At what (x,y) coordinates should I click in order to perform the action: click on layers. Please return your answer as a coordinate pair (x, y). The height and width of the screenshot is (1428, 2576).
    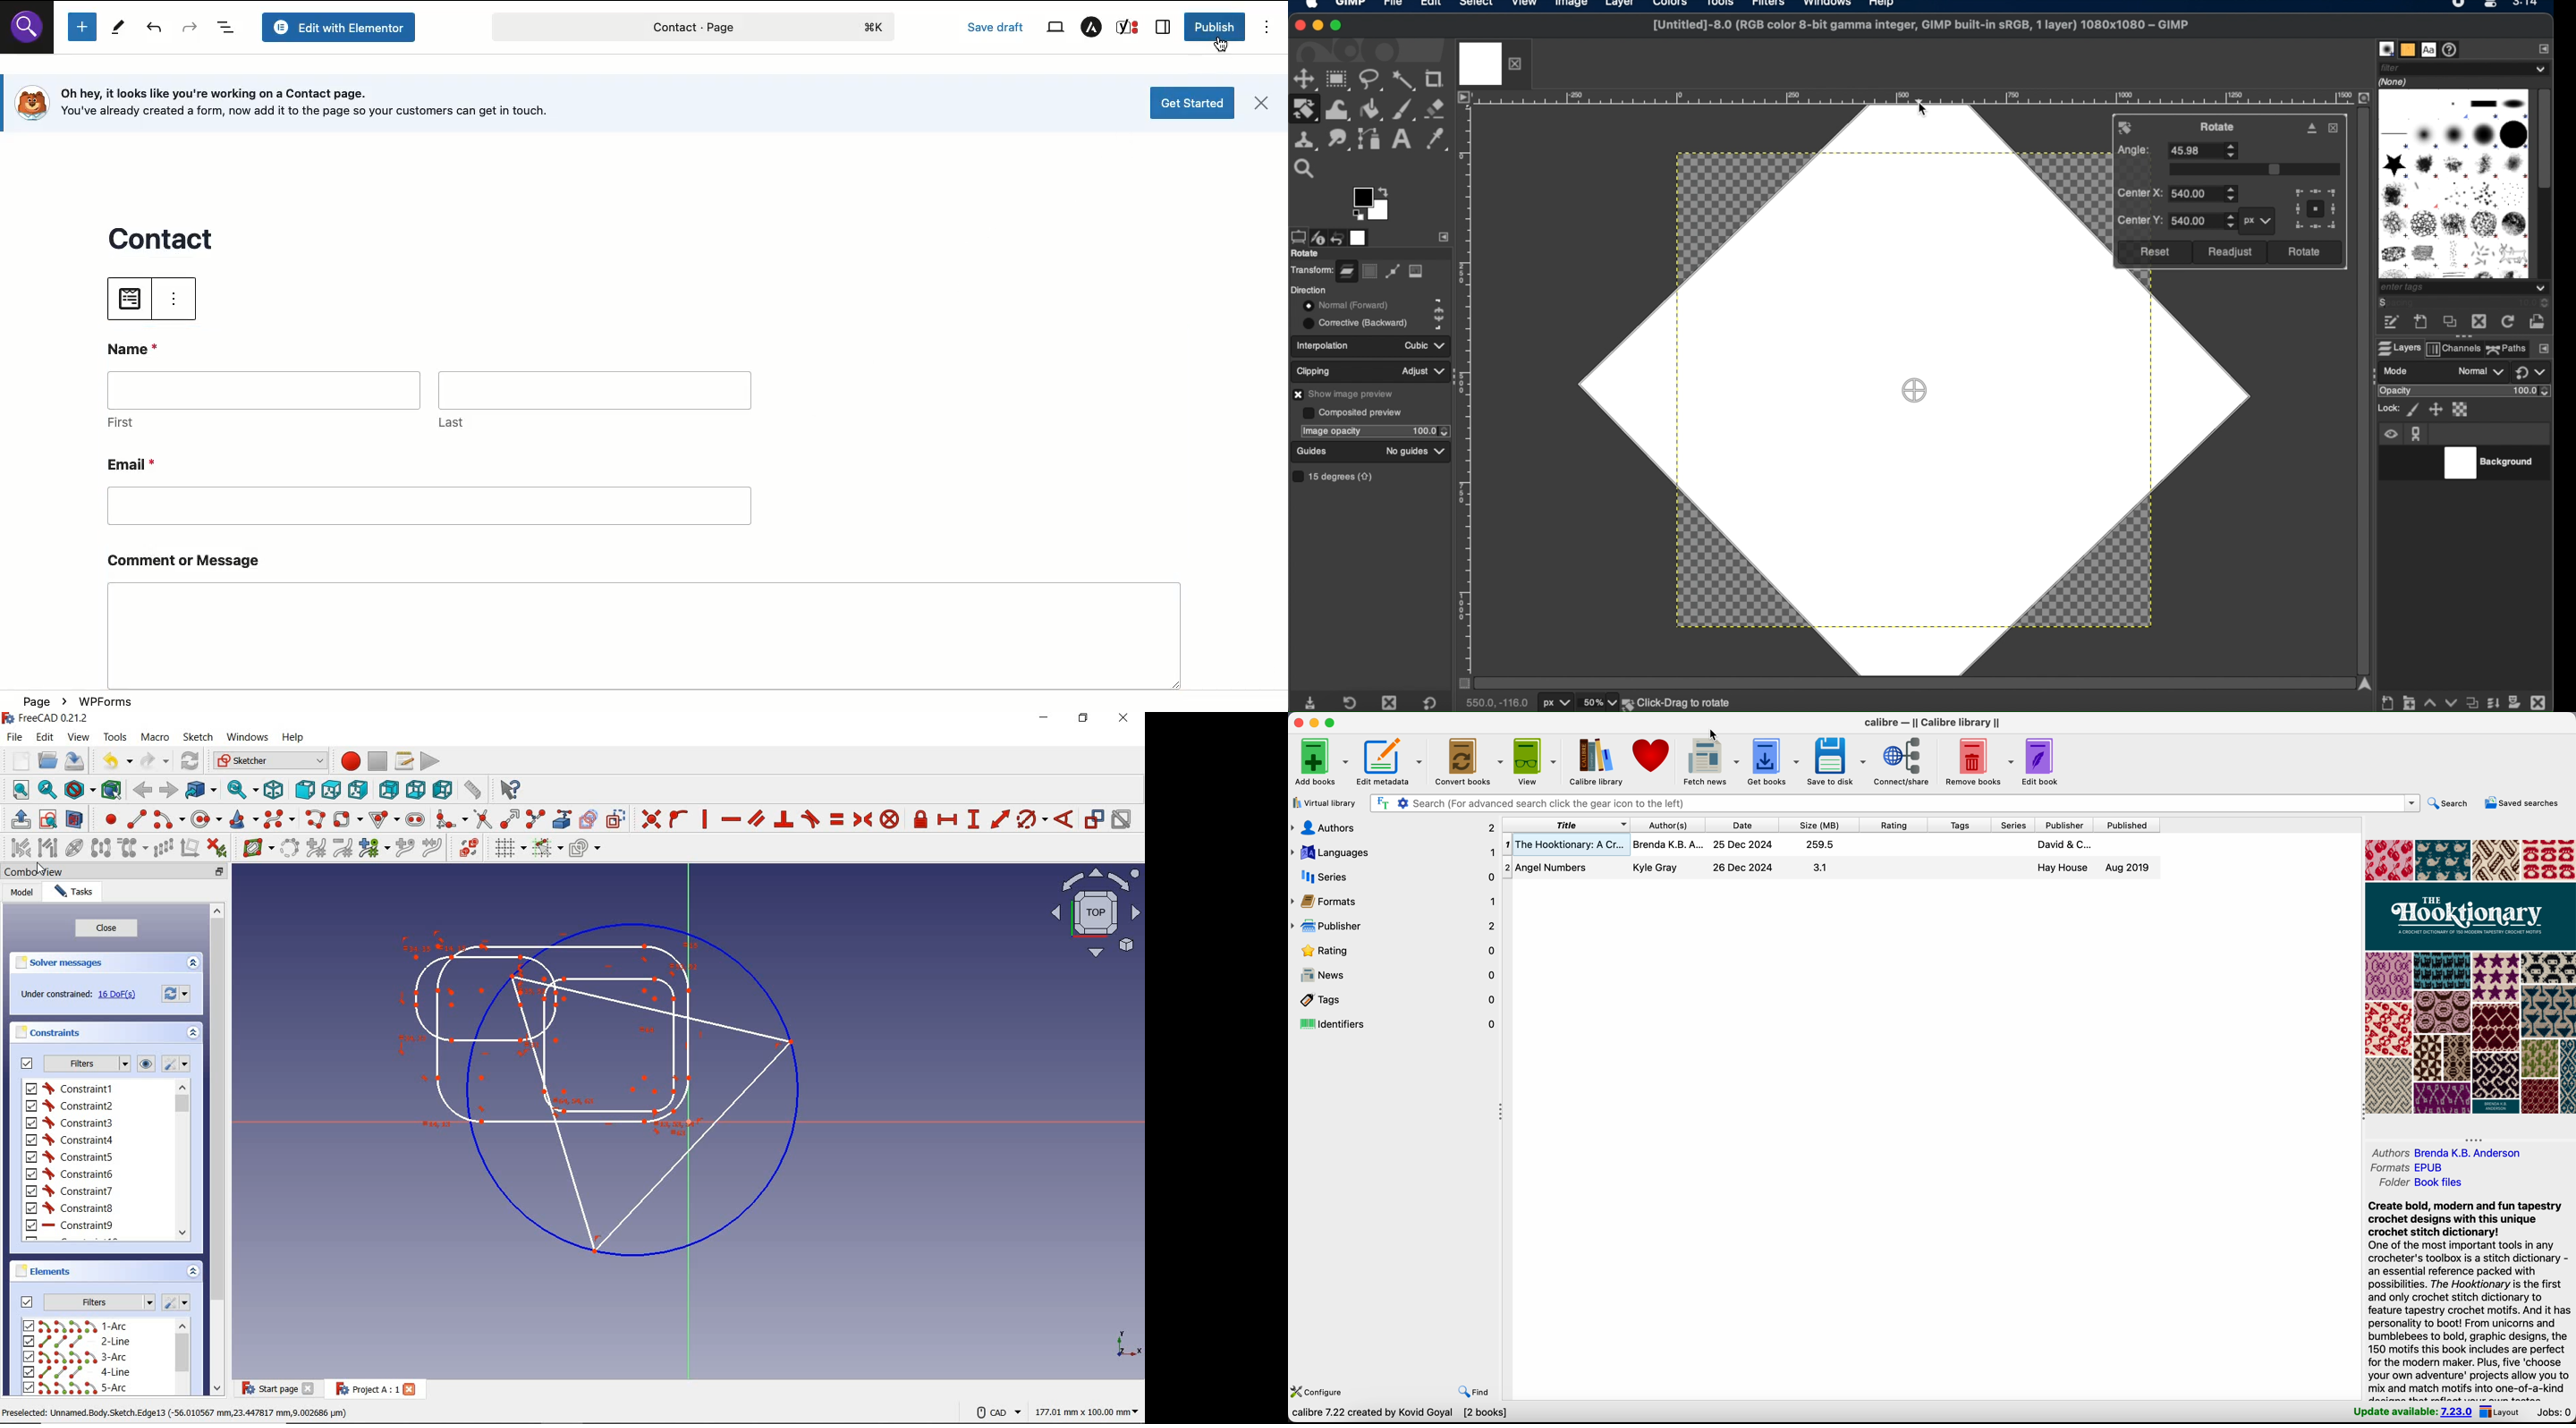
    Looking at the image, I should click on (2397, 348).